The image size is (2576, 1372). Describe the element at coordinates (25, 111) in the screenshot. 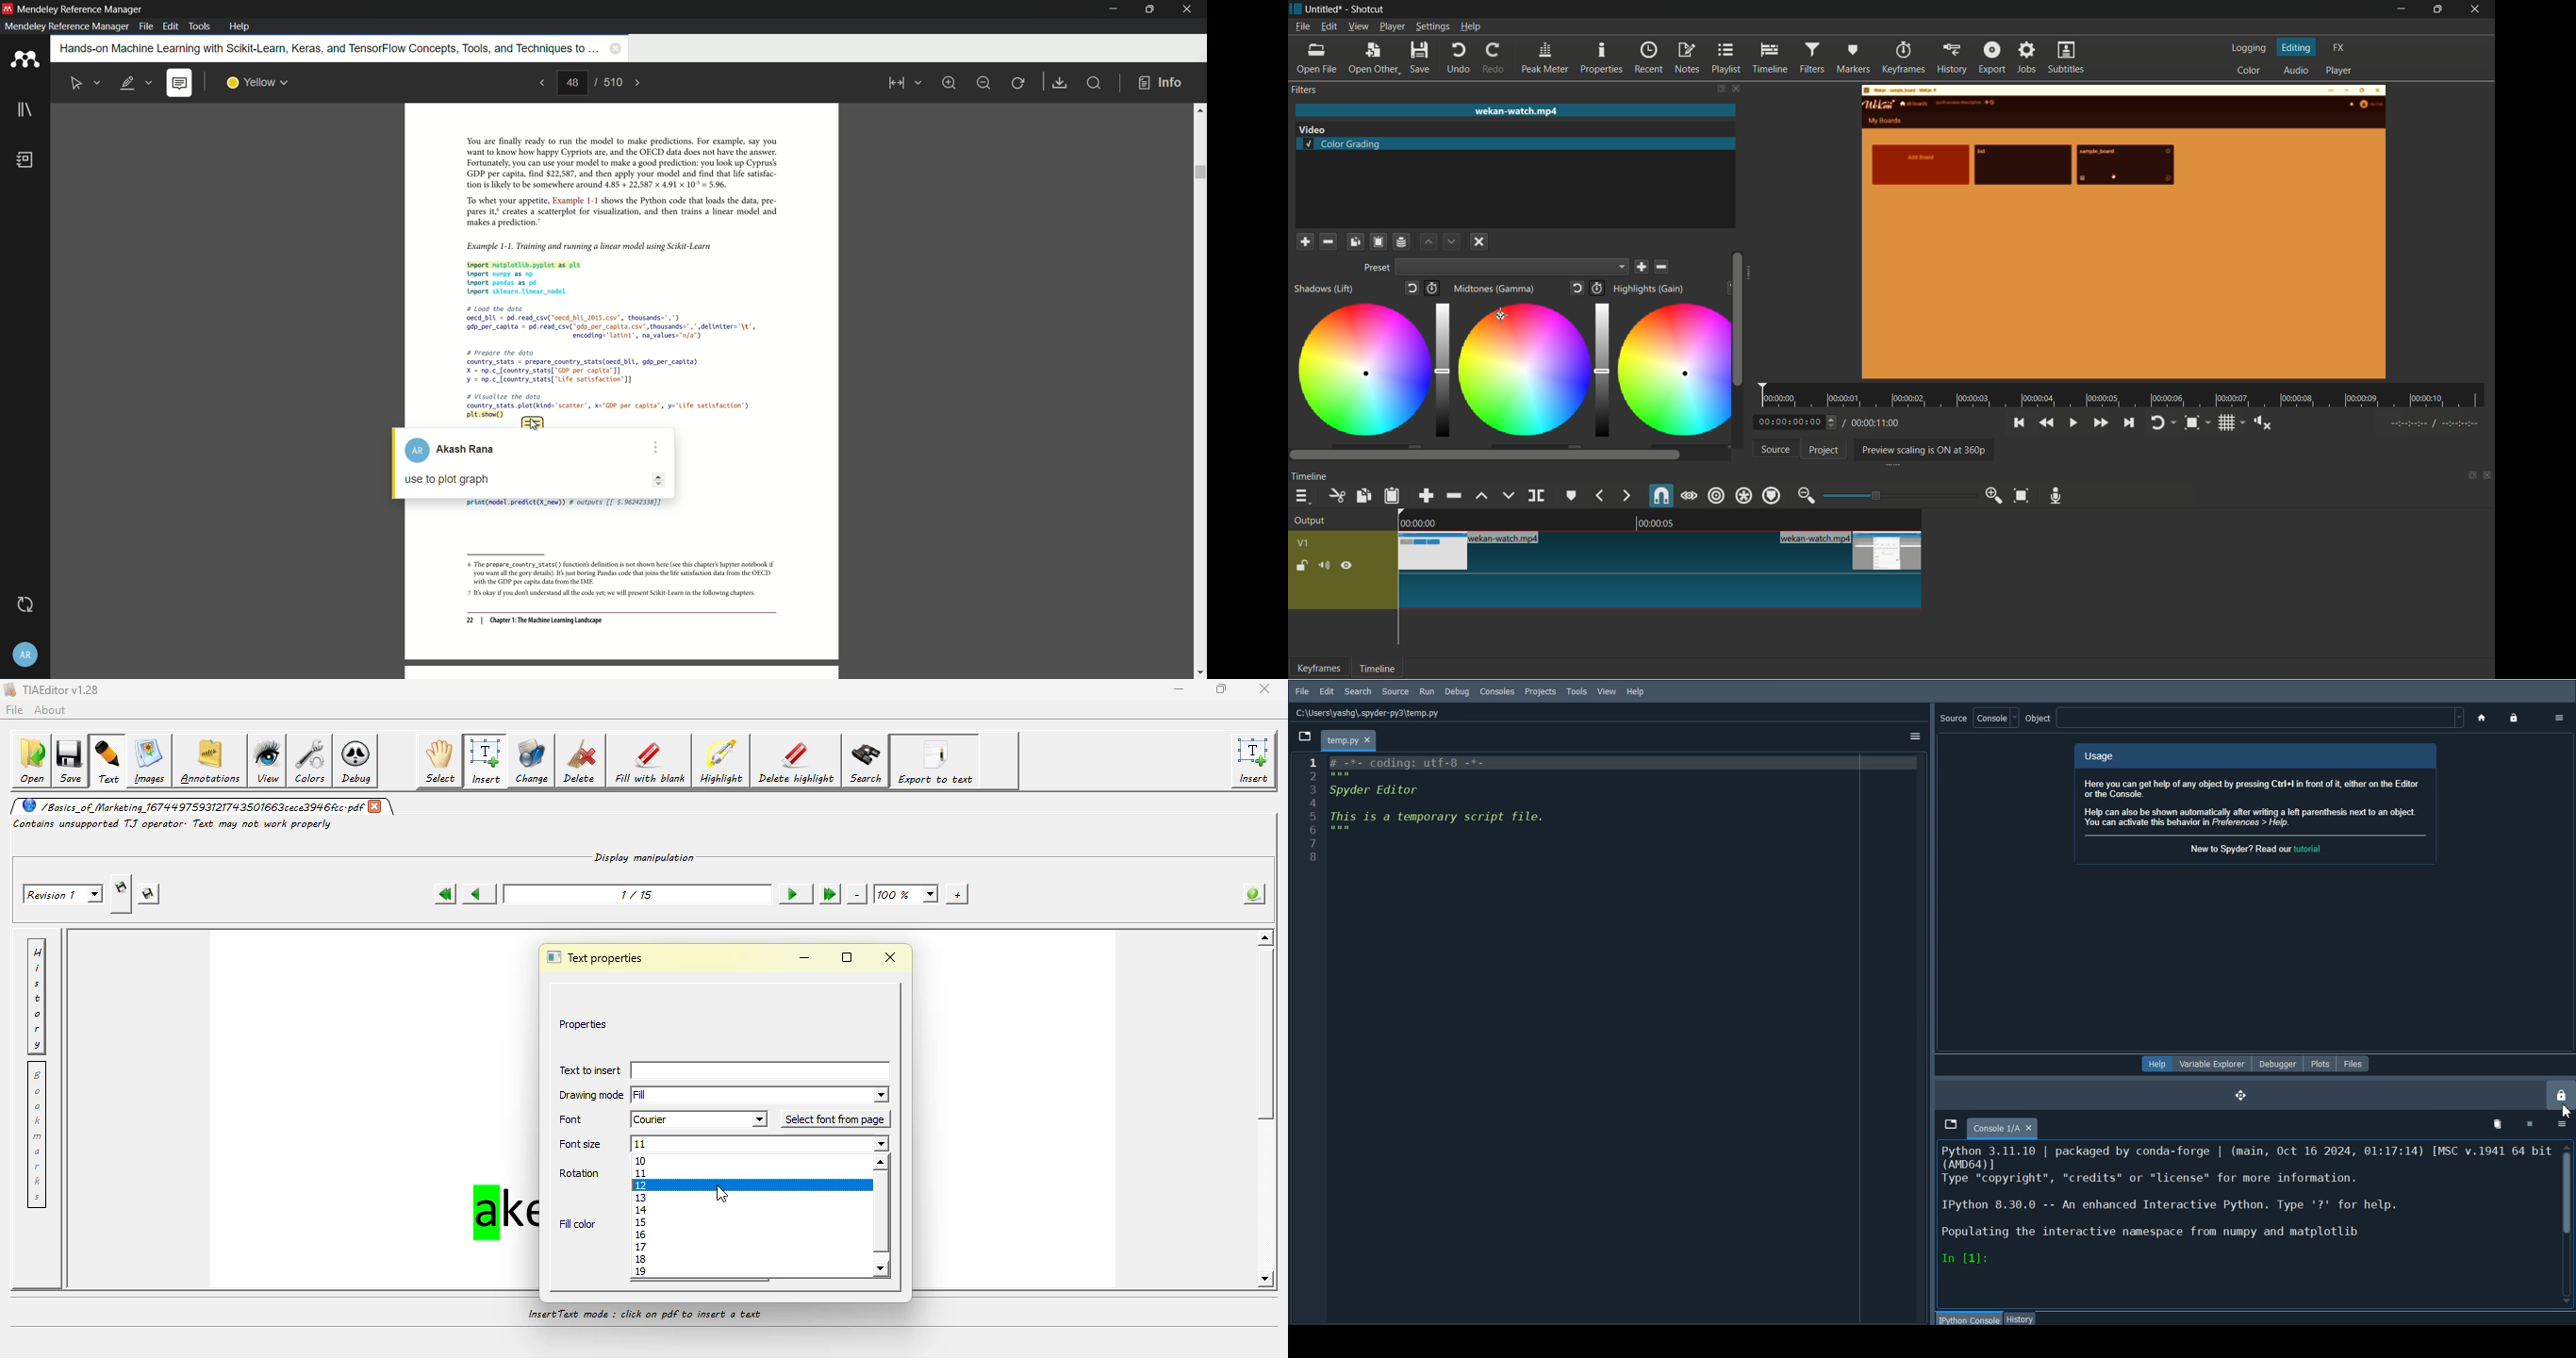

I see `library` at that location.